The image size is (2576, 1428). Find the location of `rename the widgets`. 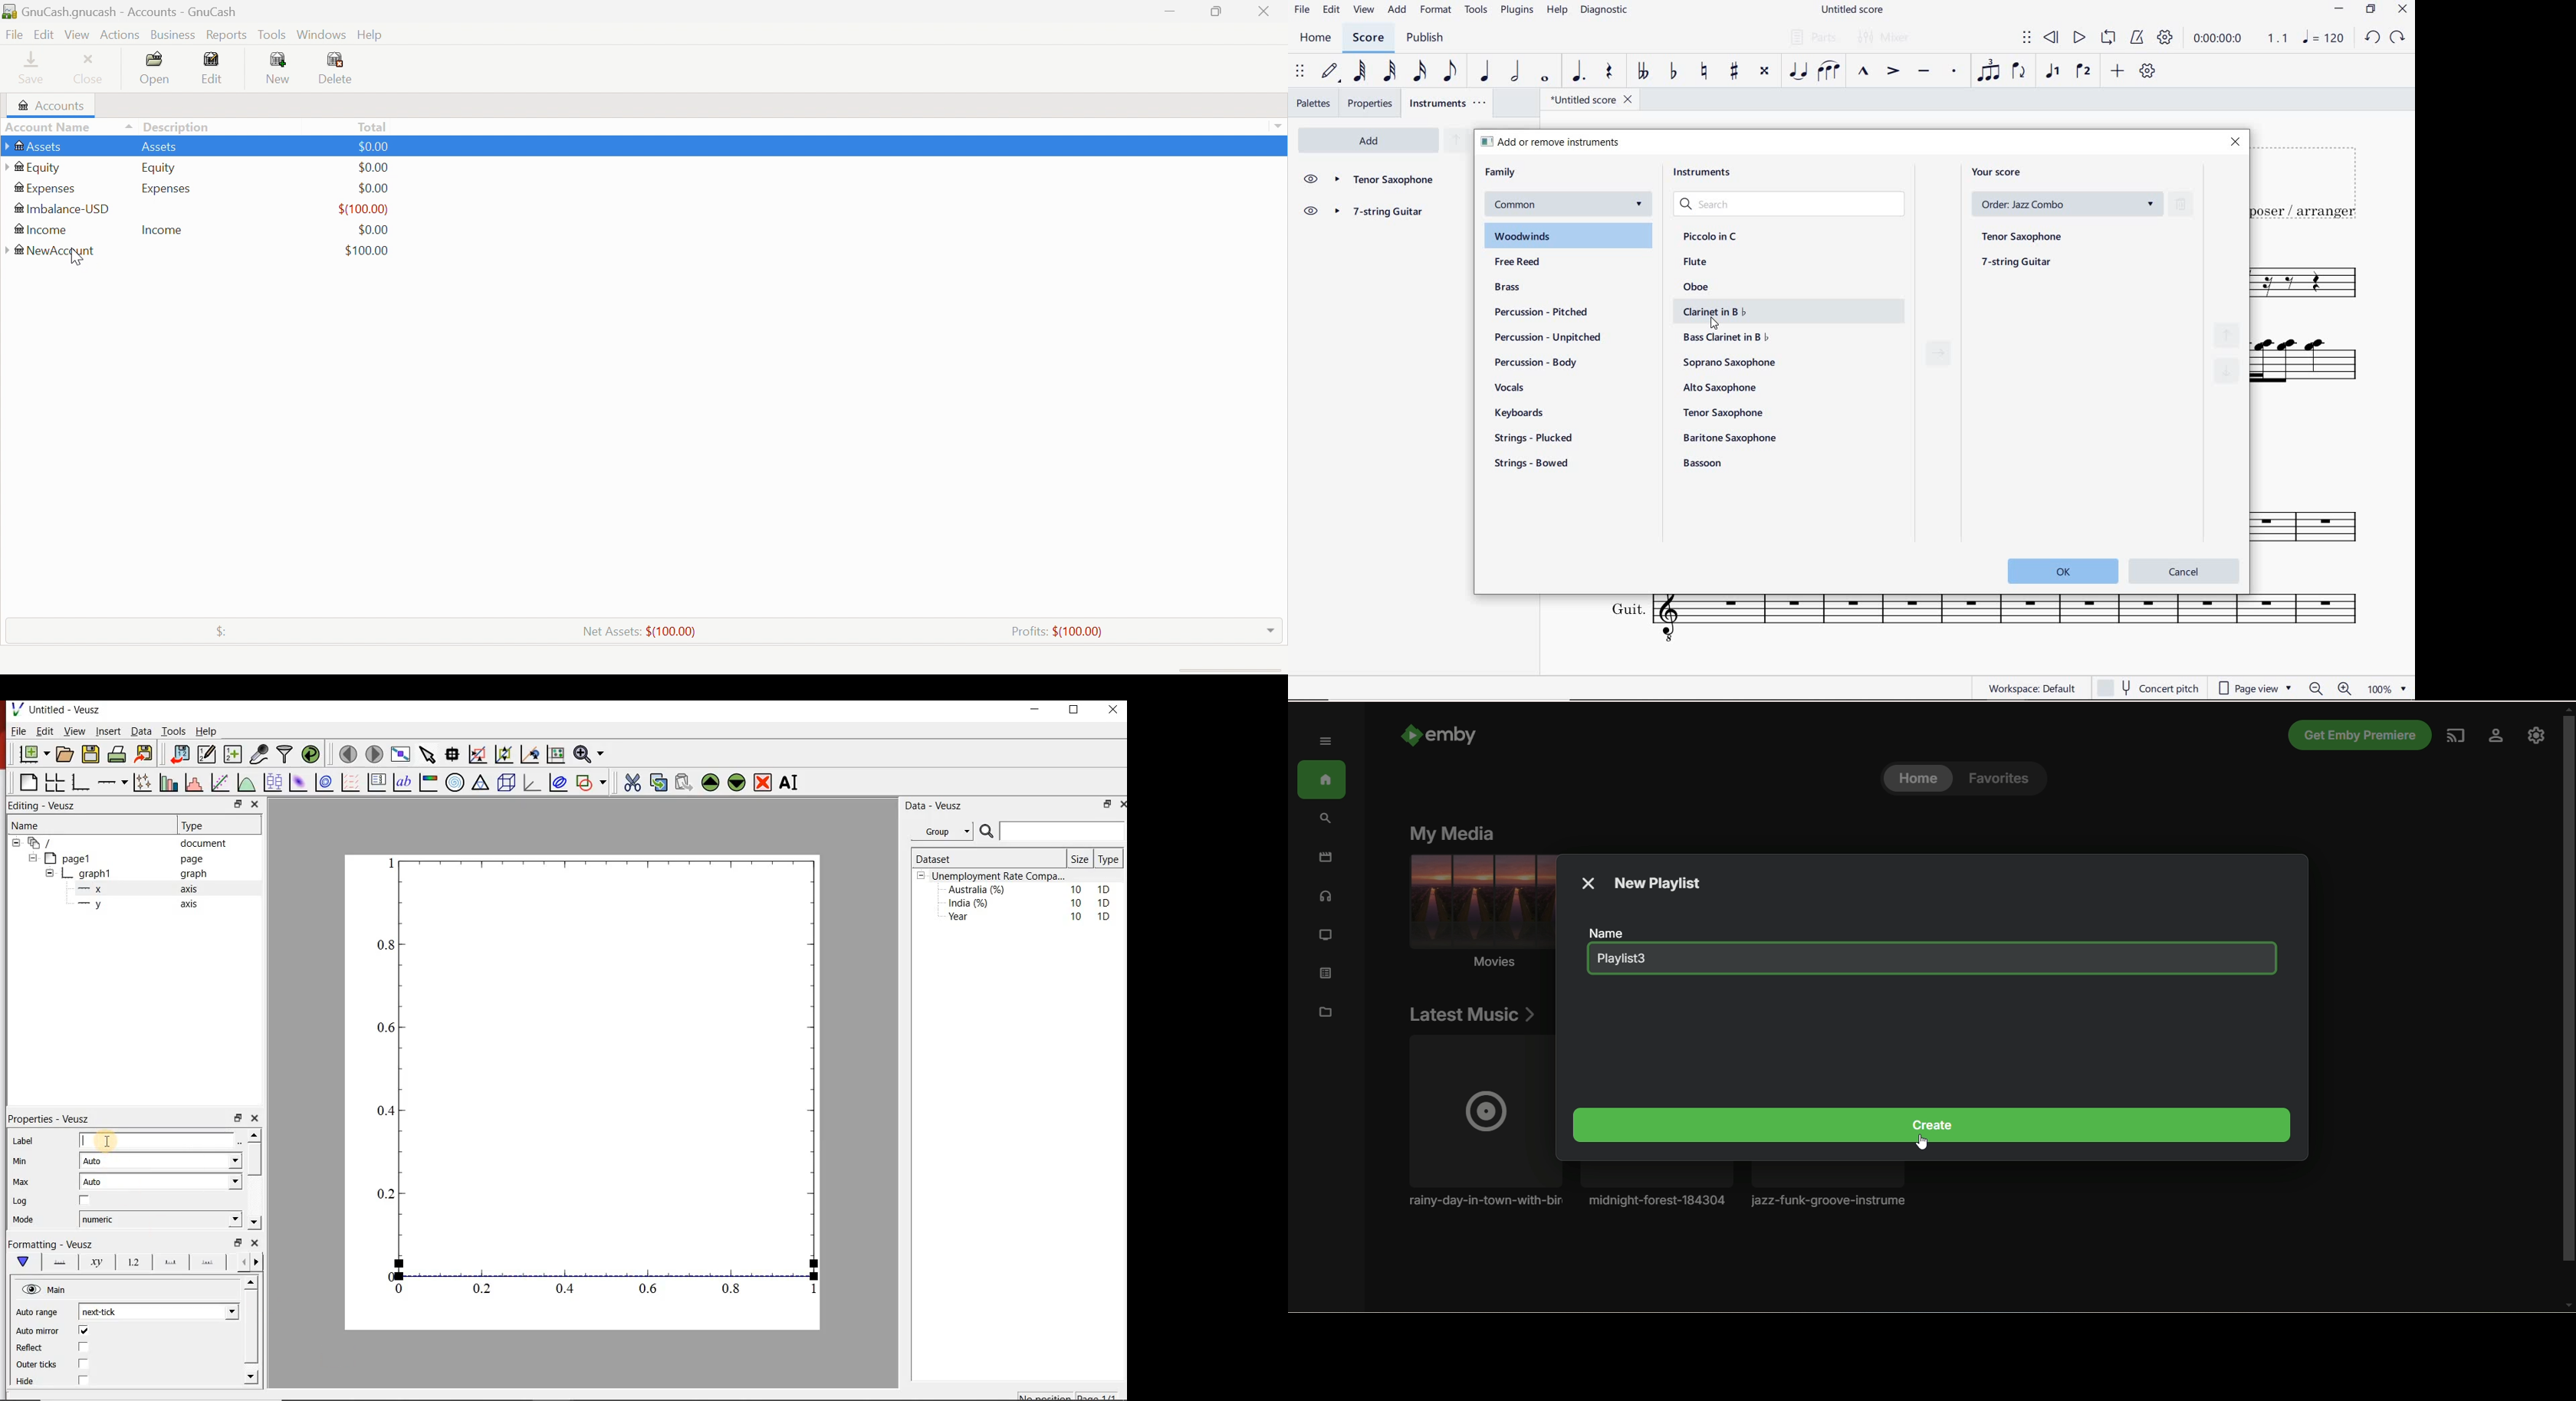

rename the widgets is located at coordinates (792, 782).